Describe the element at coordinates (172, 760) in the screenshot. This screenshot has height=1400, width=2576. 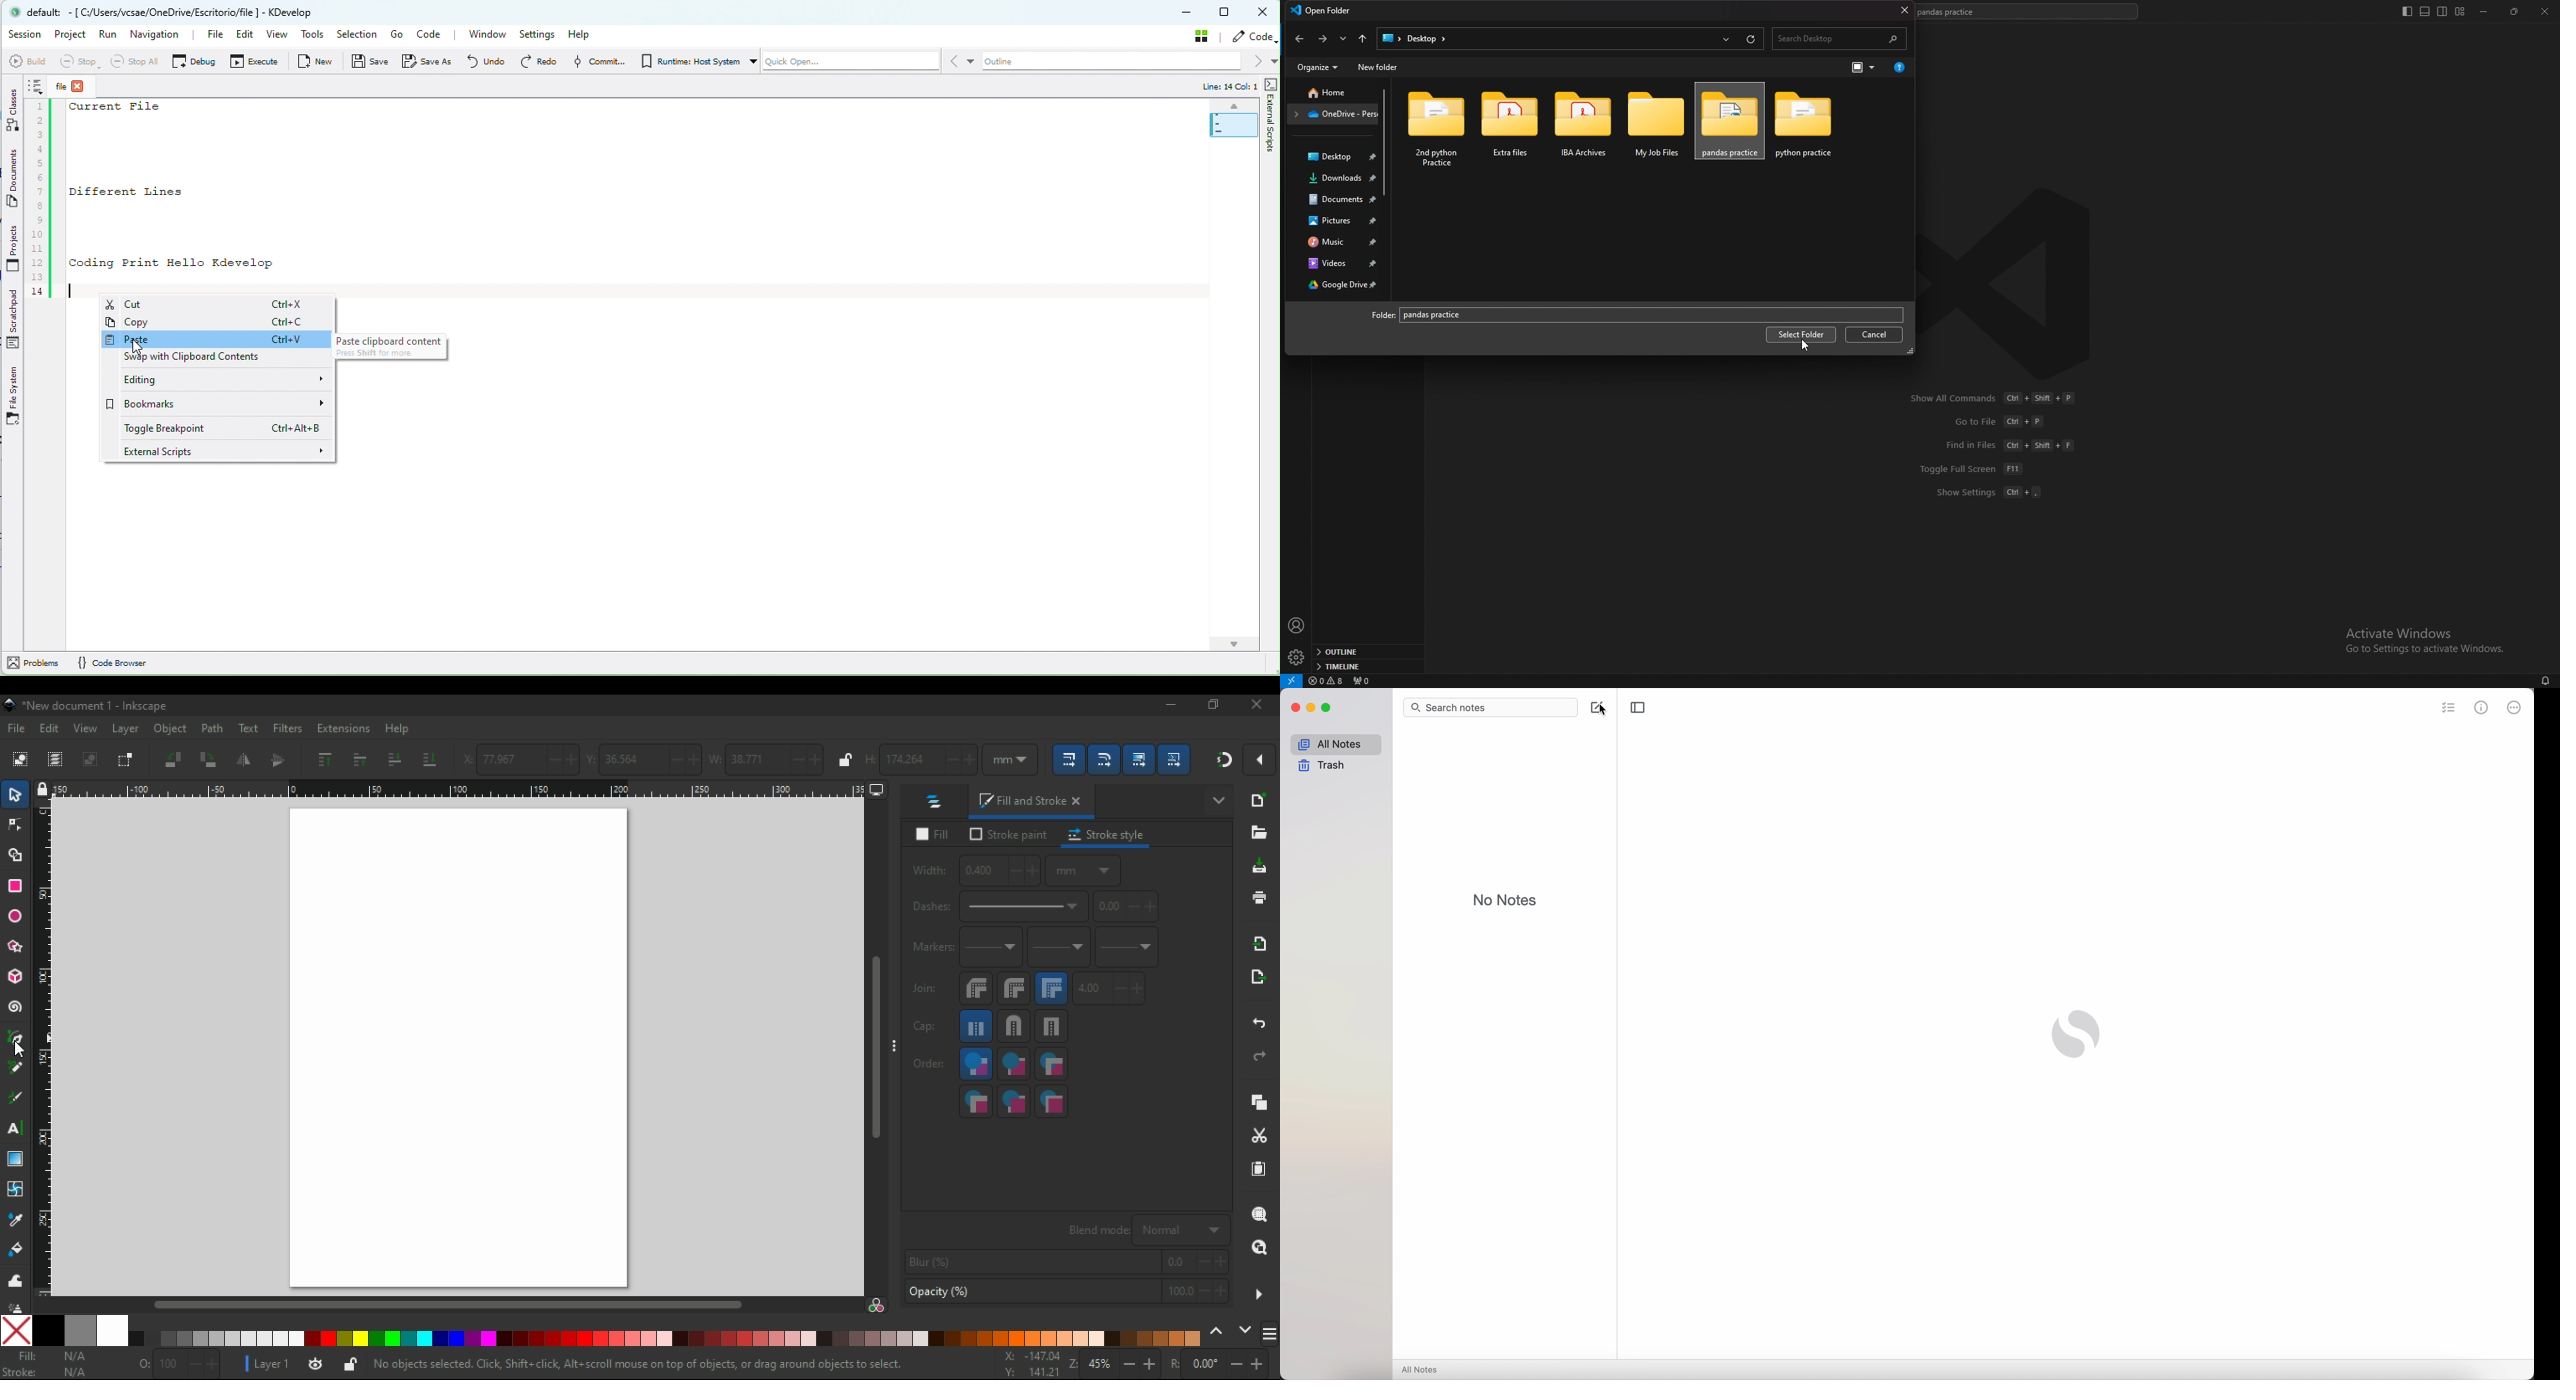
I see `object rotate 90 CCW` at that location.